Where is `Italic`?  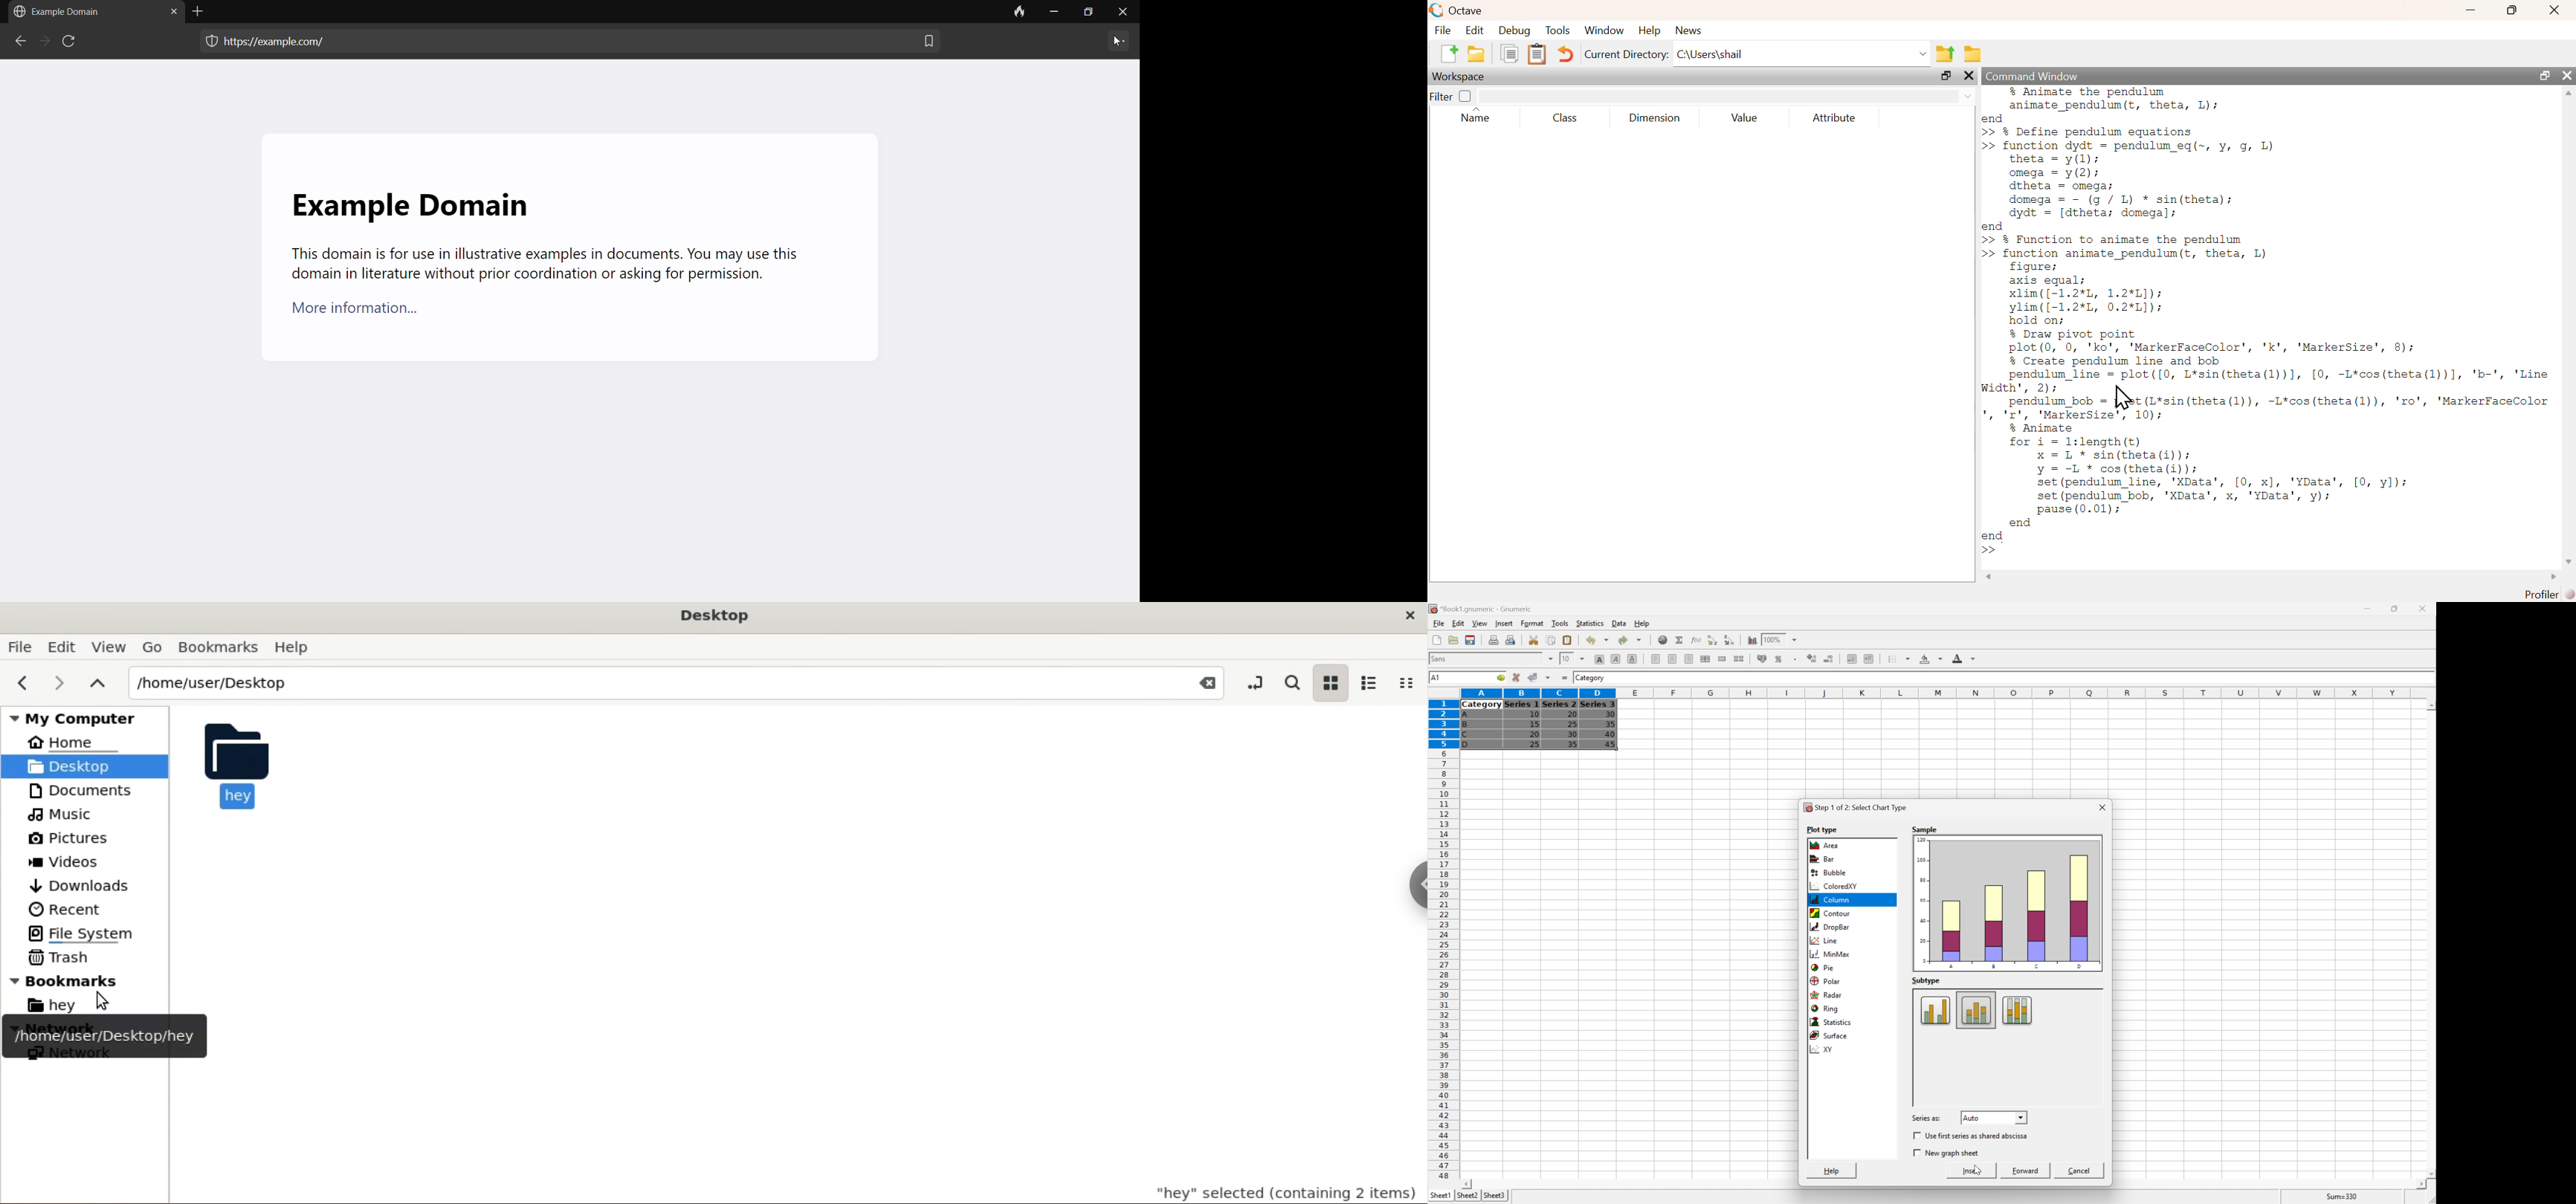 Italic is located at coordinates (1615, 659).